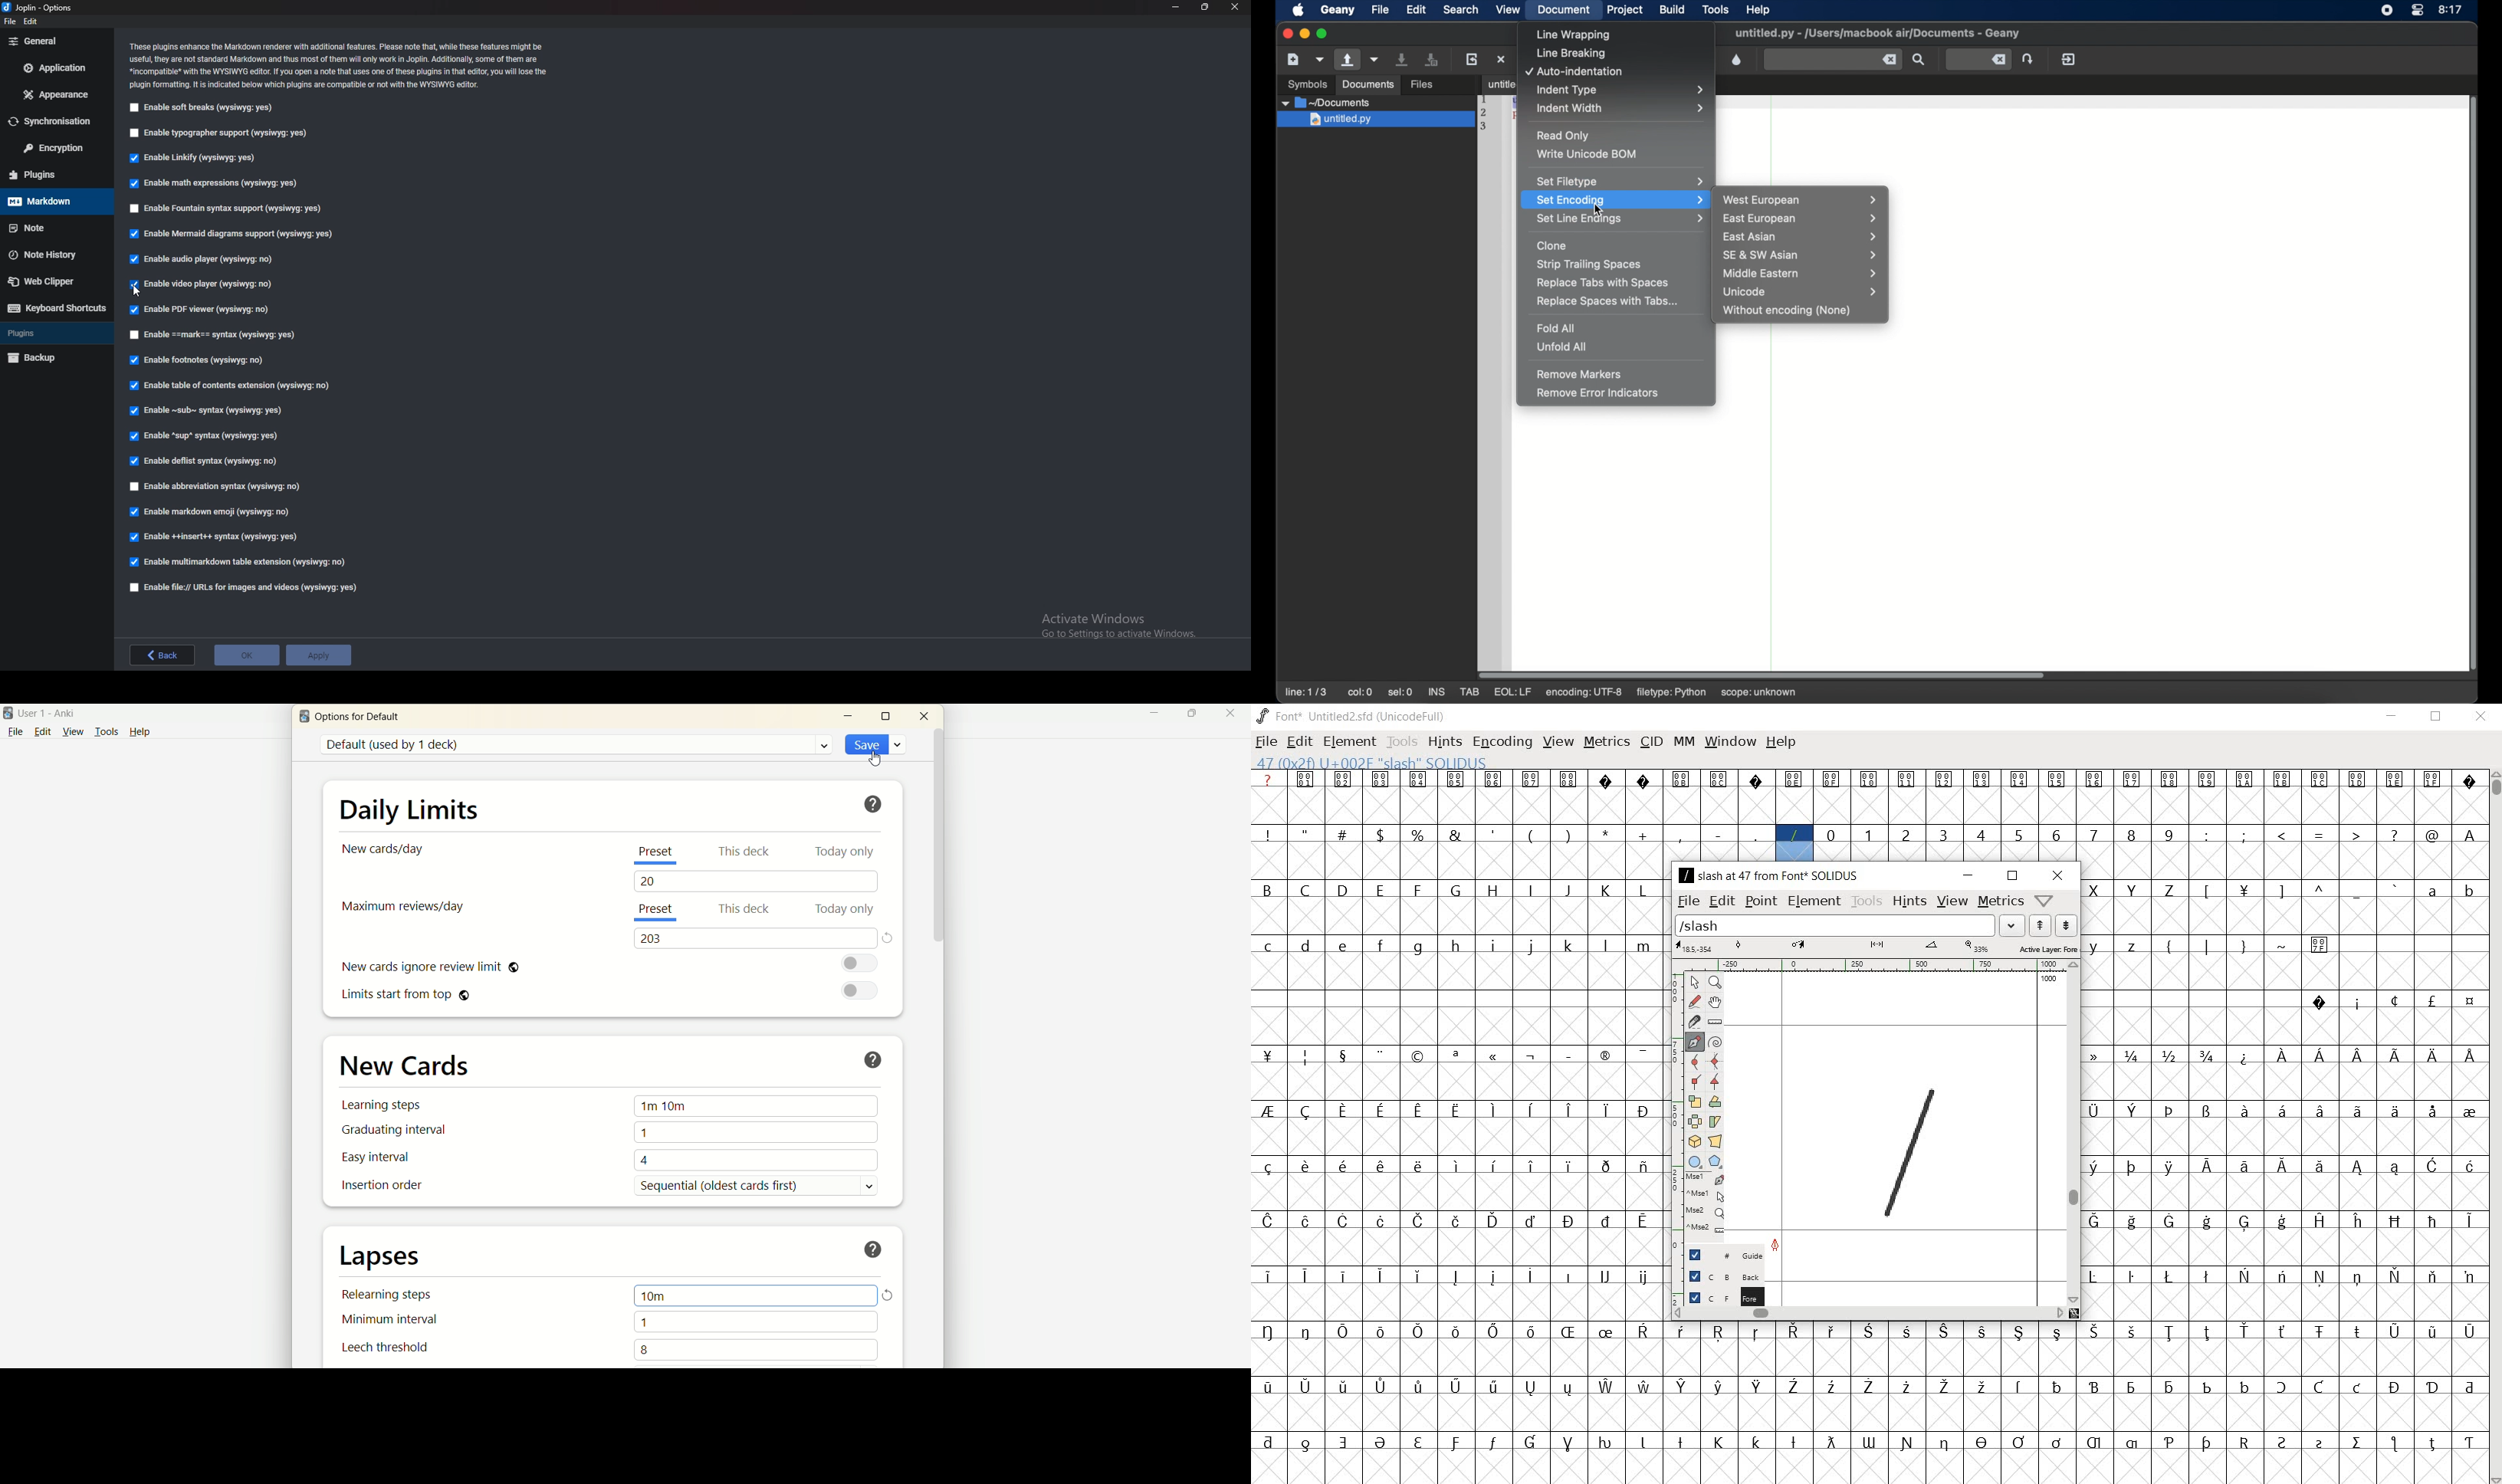 The width and height of the screenshot is (2520, 1484). Describe the element at coordinates (386, 850) in the screenshot. I see `new cards/day` at that location.